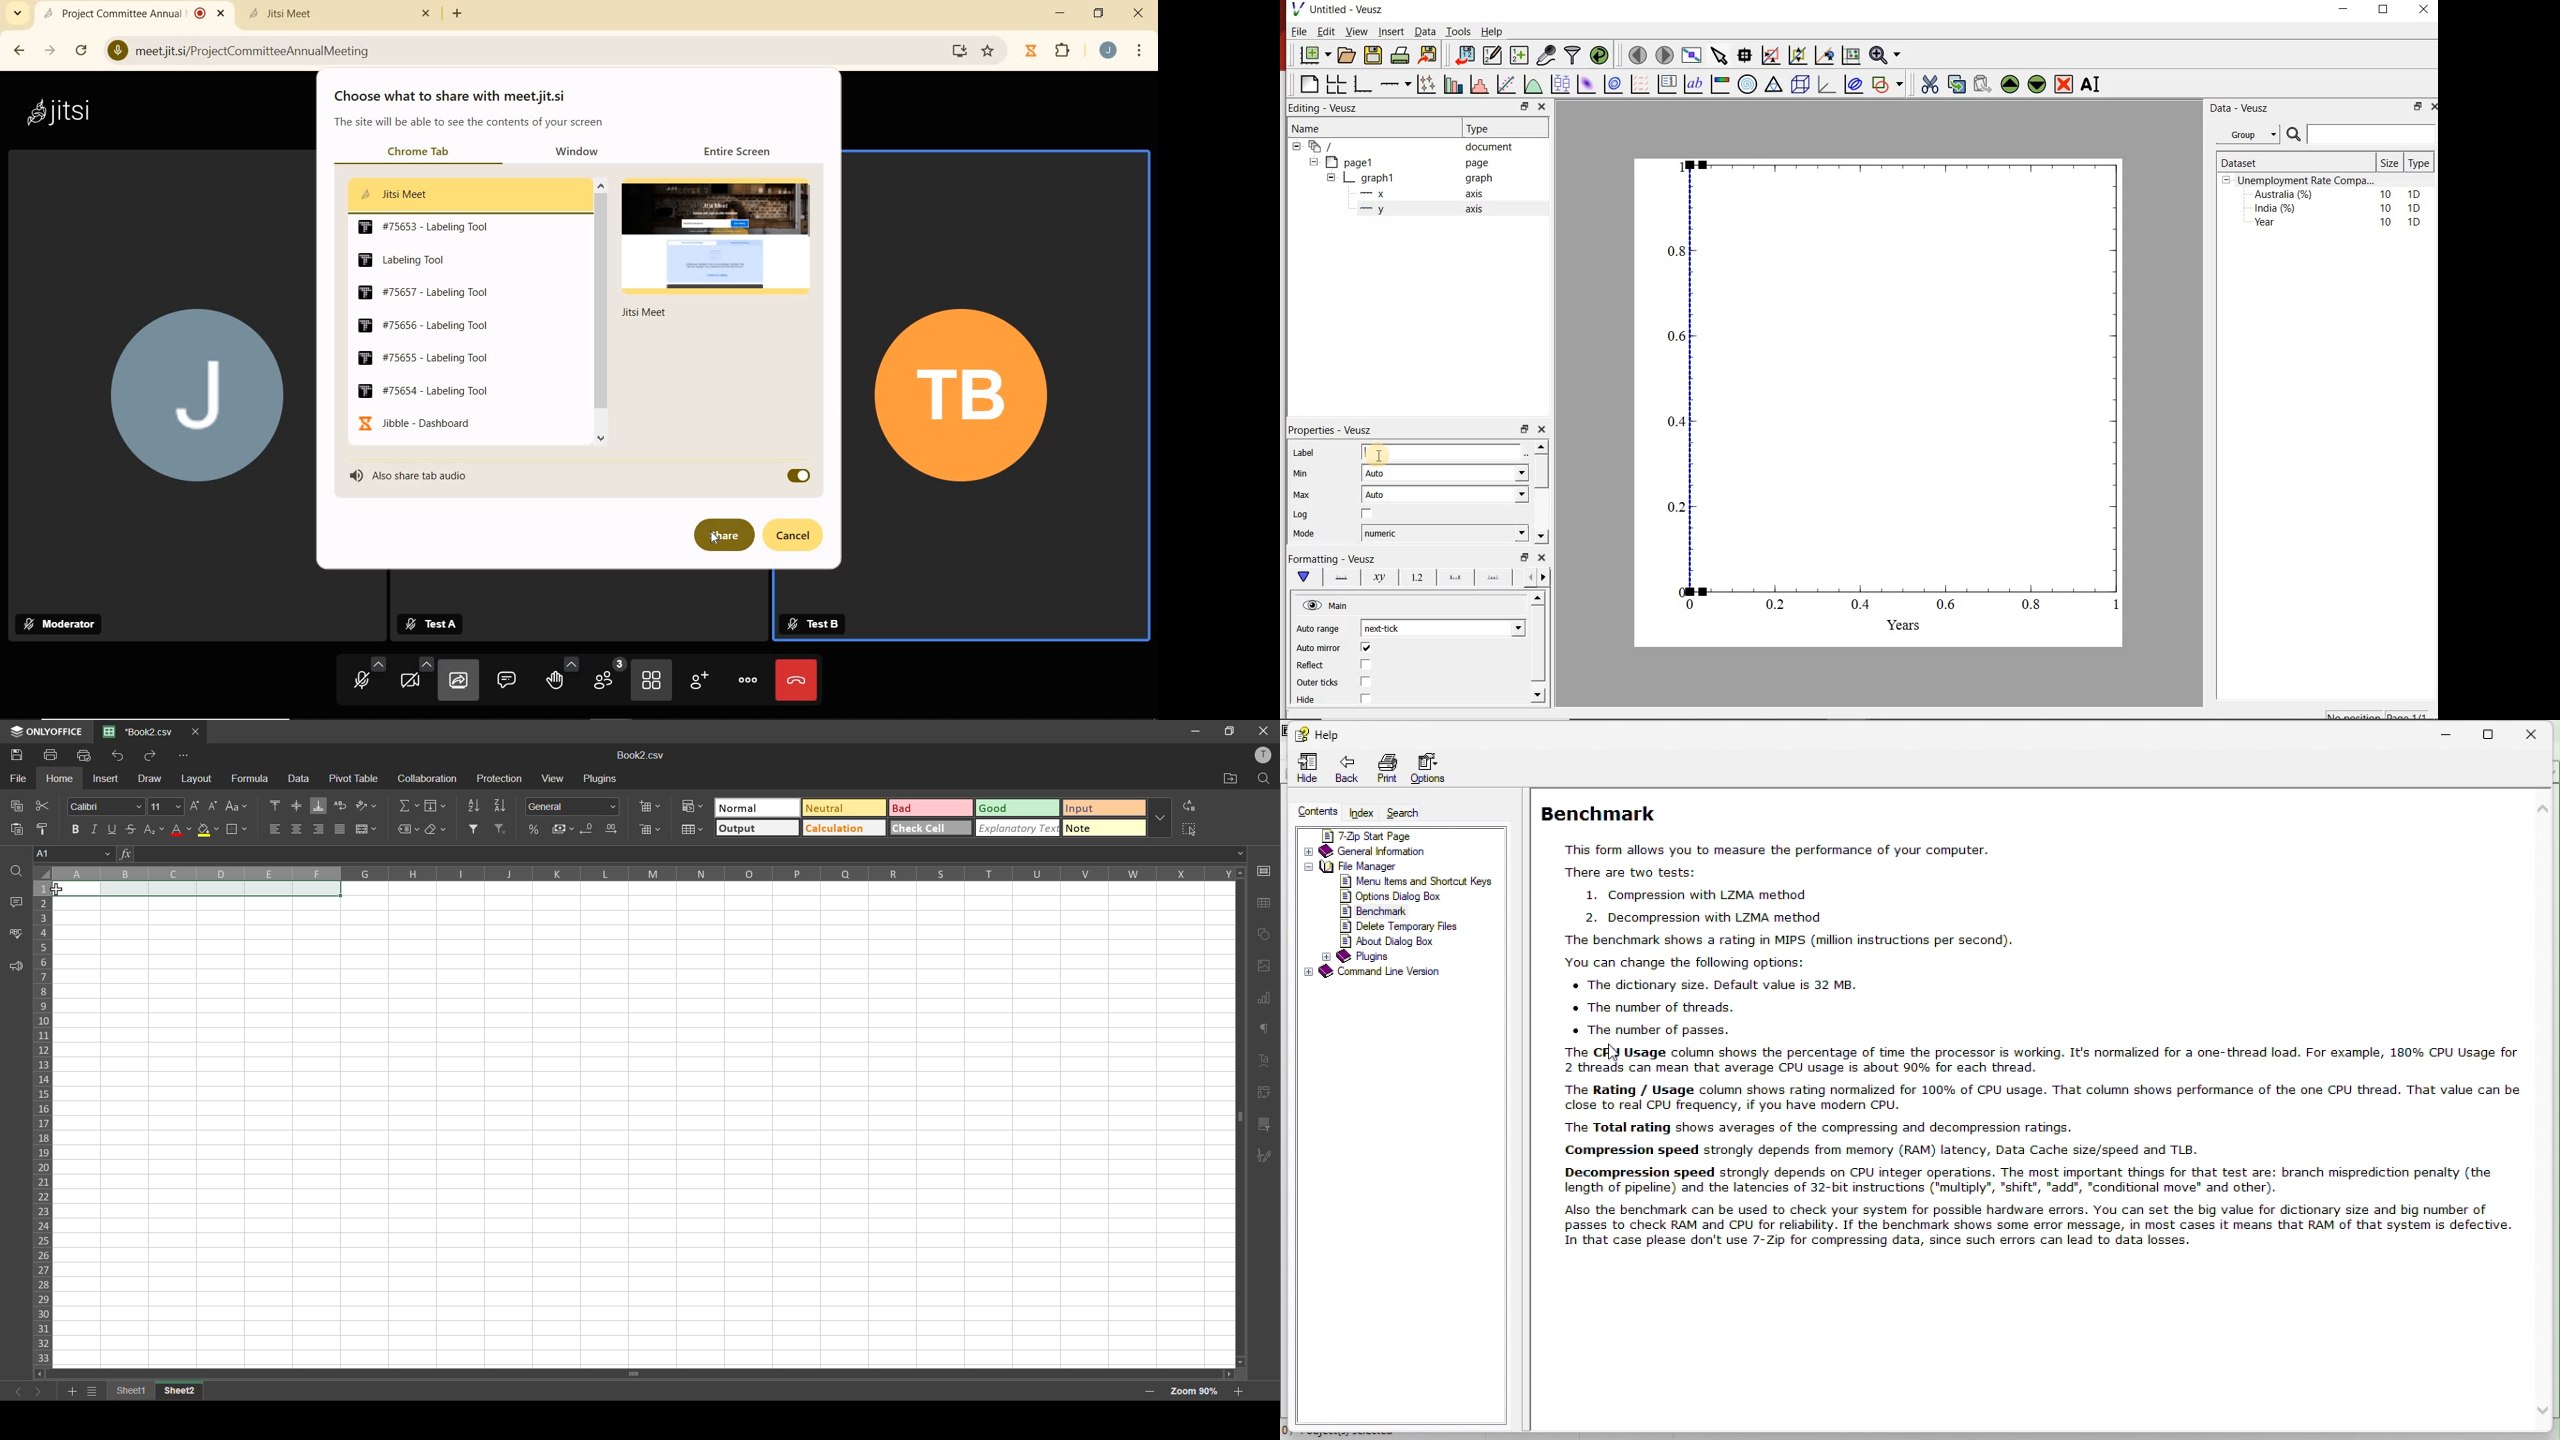 Image resolution: width=2576 pixels, height=1456 pixels. What do you see at coordinates (93, 829) in the screenshot?
I see `italic` at bounding box center [93, 829].